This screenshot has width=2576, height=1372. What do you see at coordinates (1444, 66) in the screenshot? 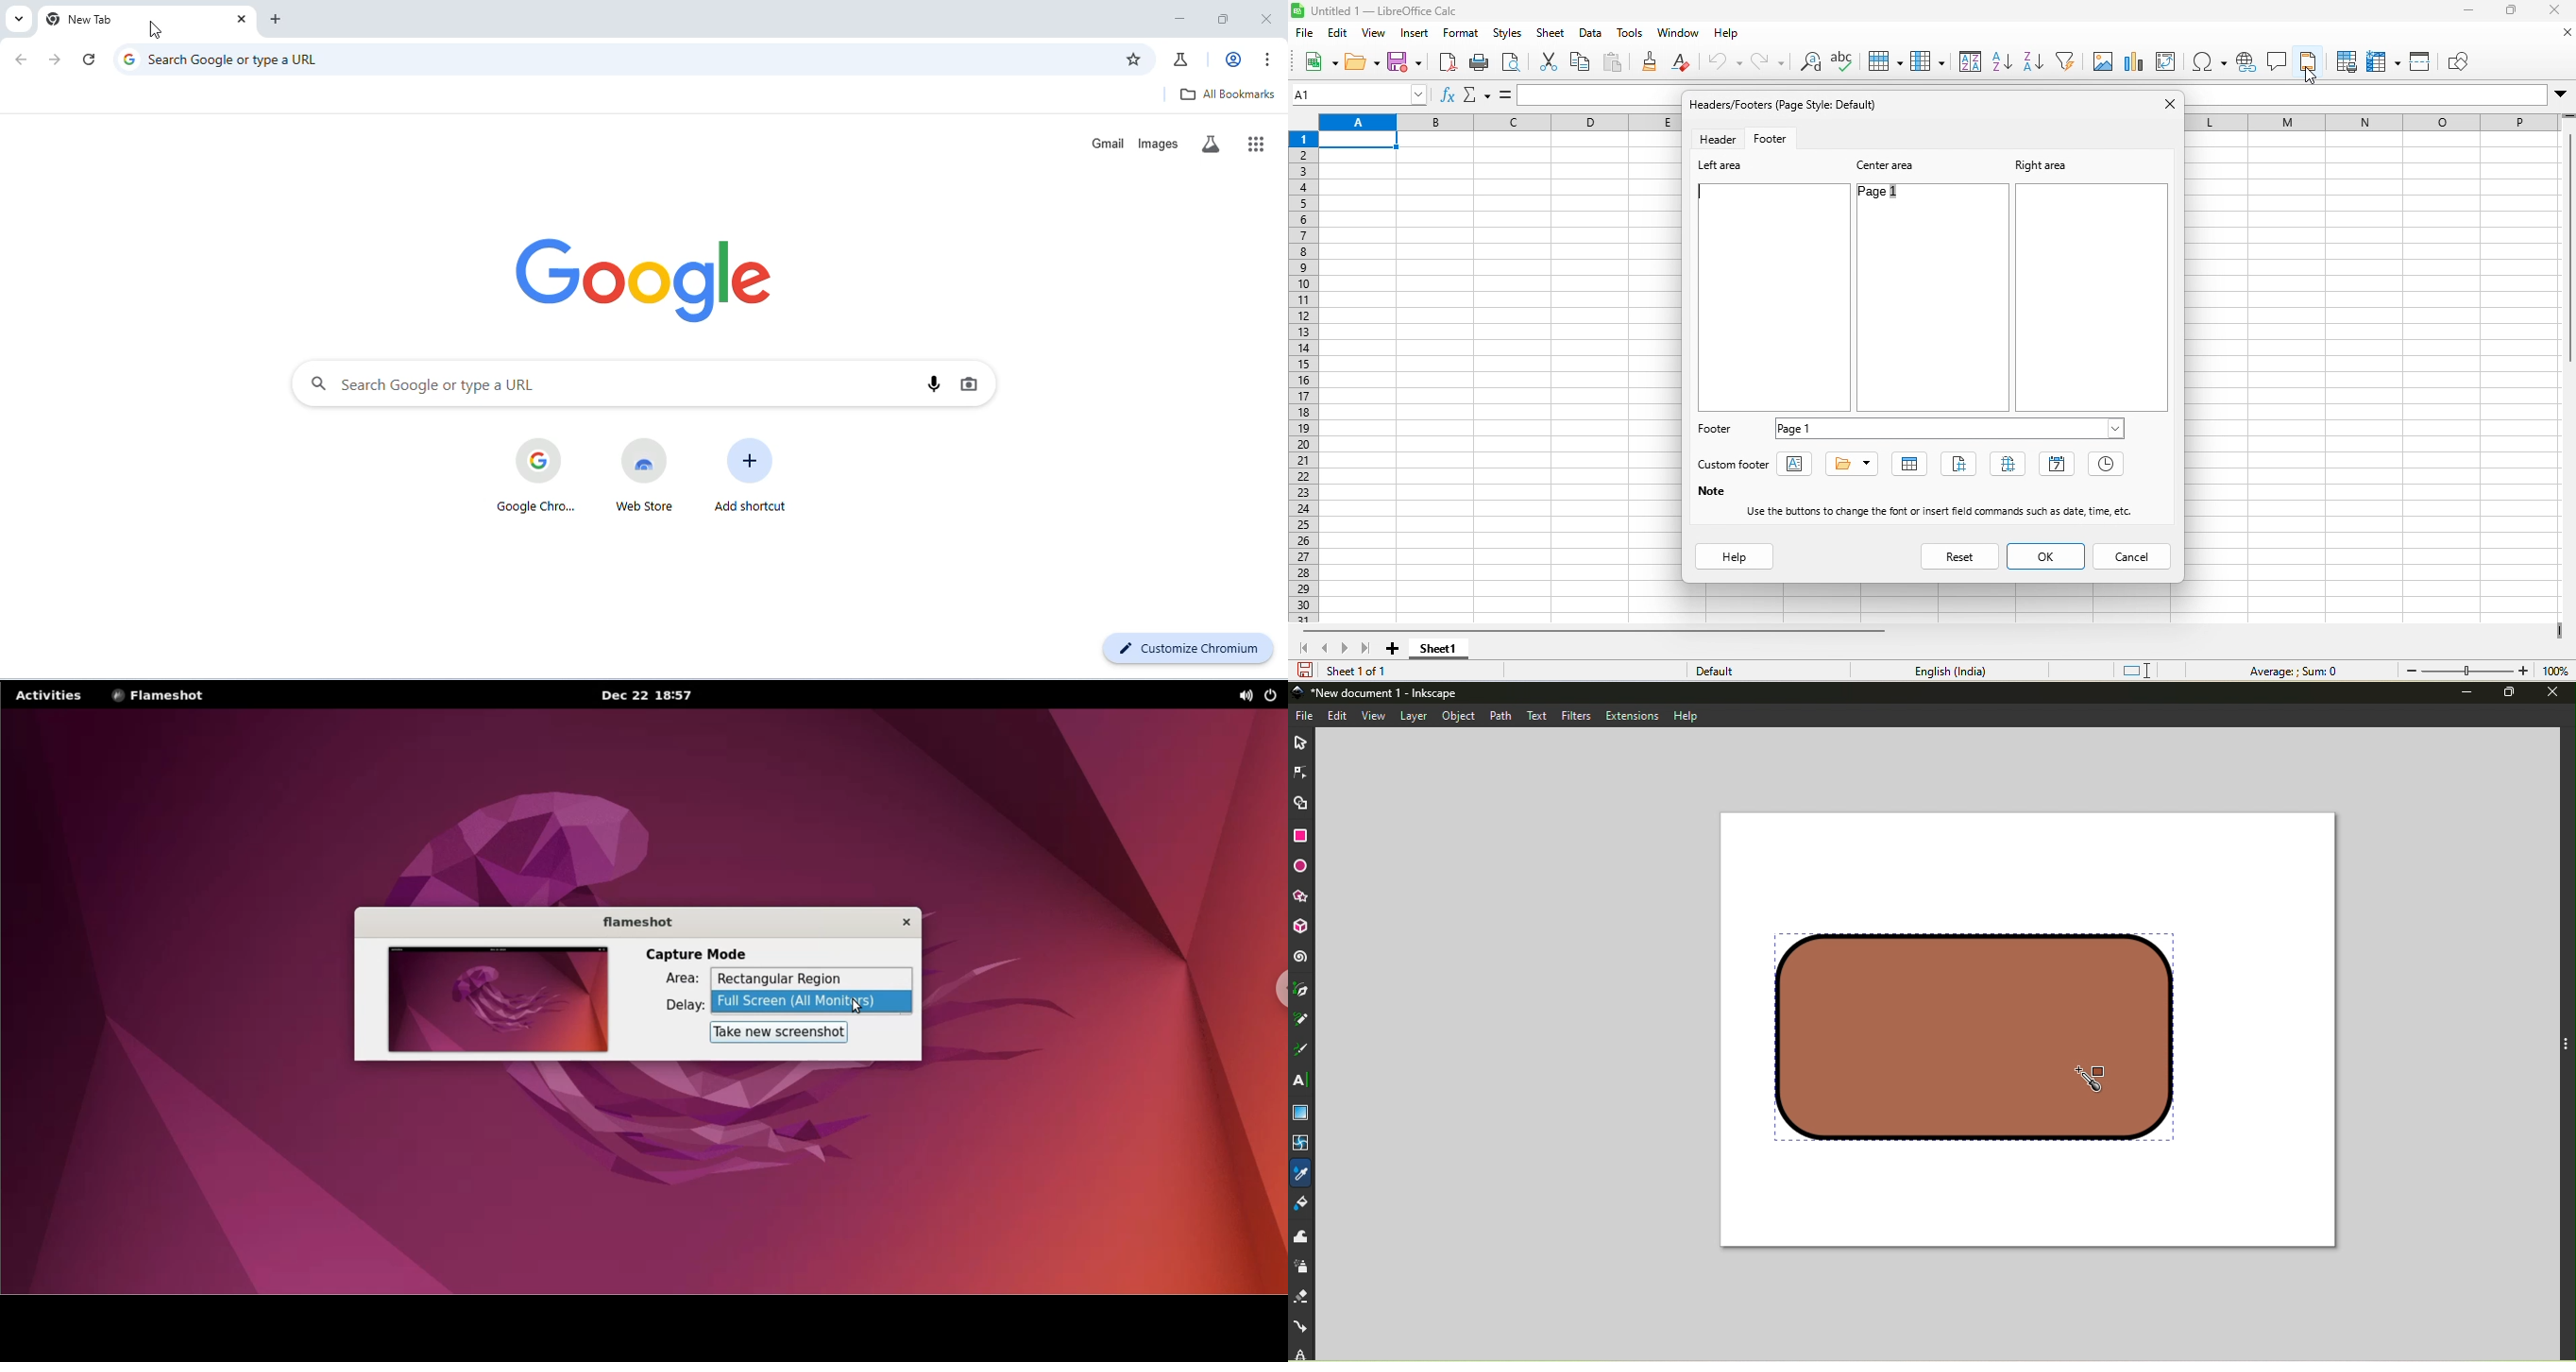
I see `export direct as pdf` at bounding box center [1444, 66].